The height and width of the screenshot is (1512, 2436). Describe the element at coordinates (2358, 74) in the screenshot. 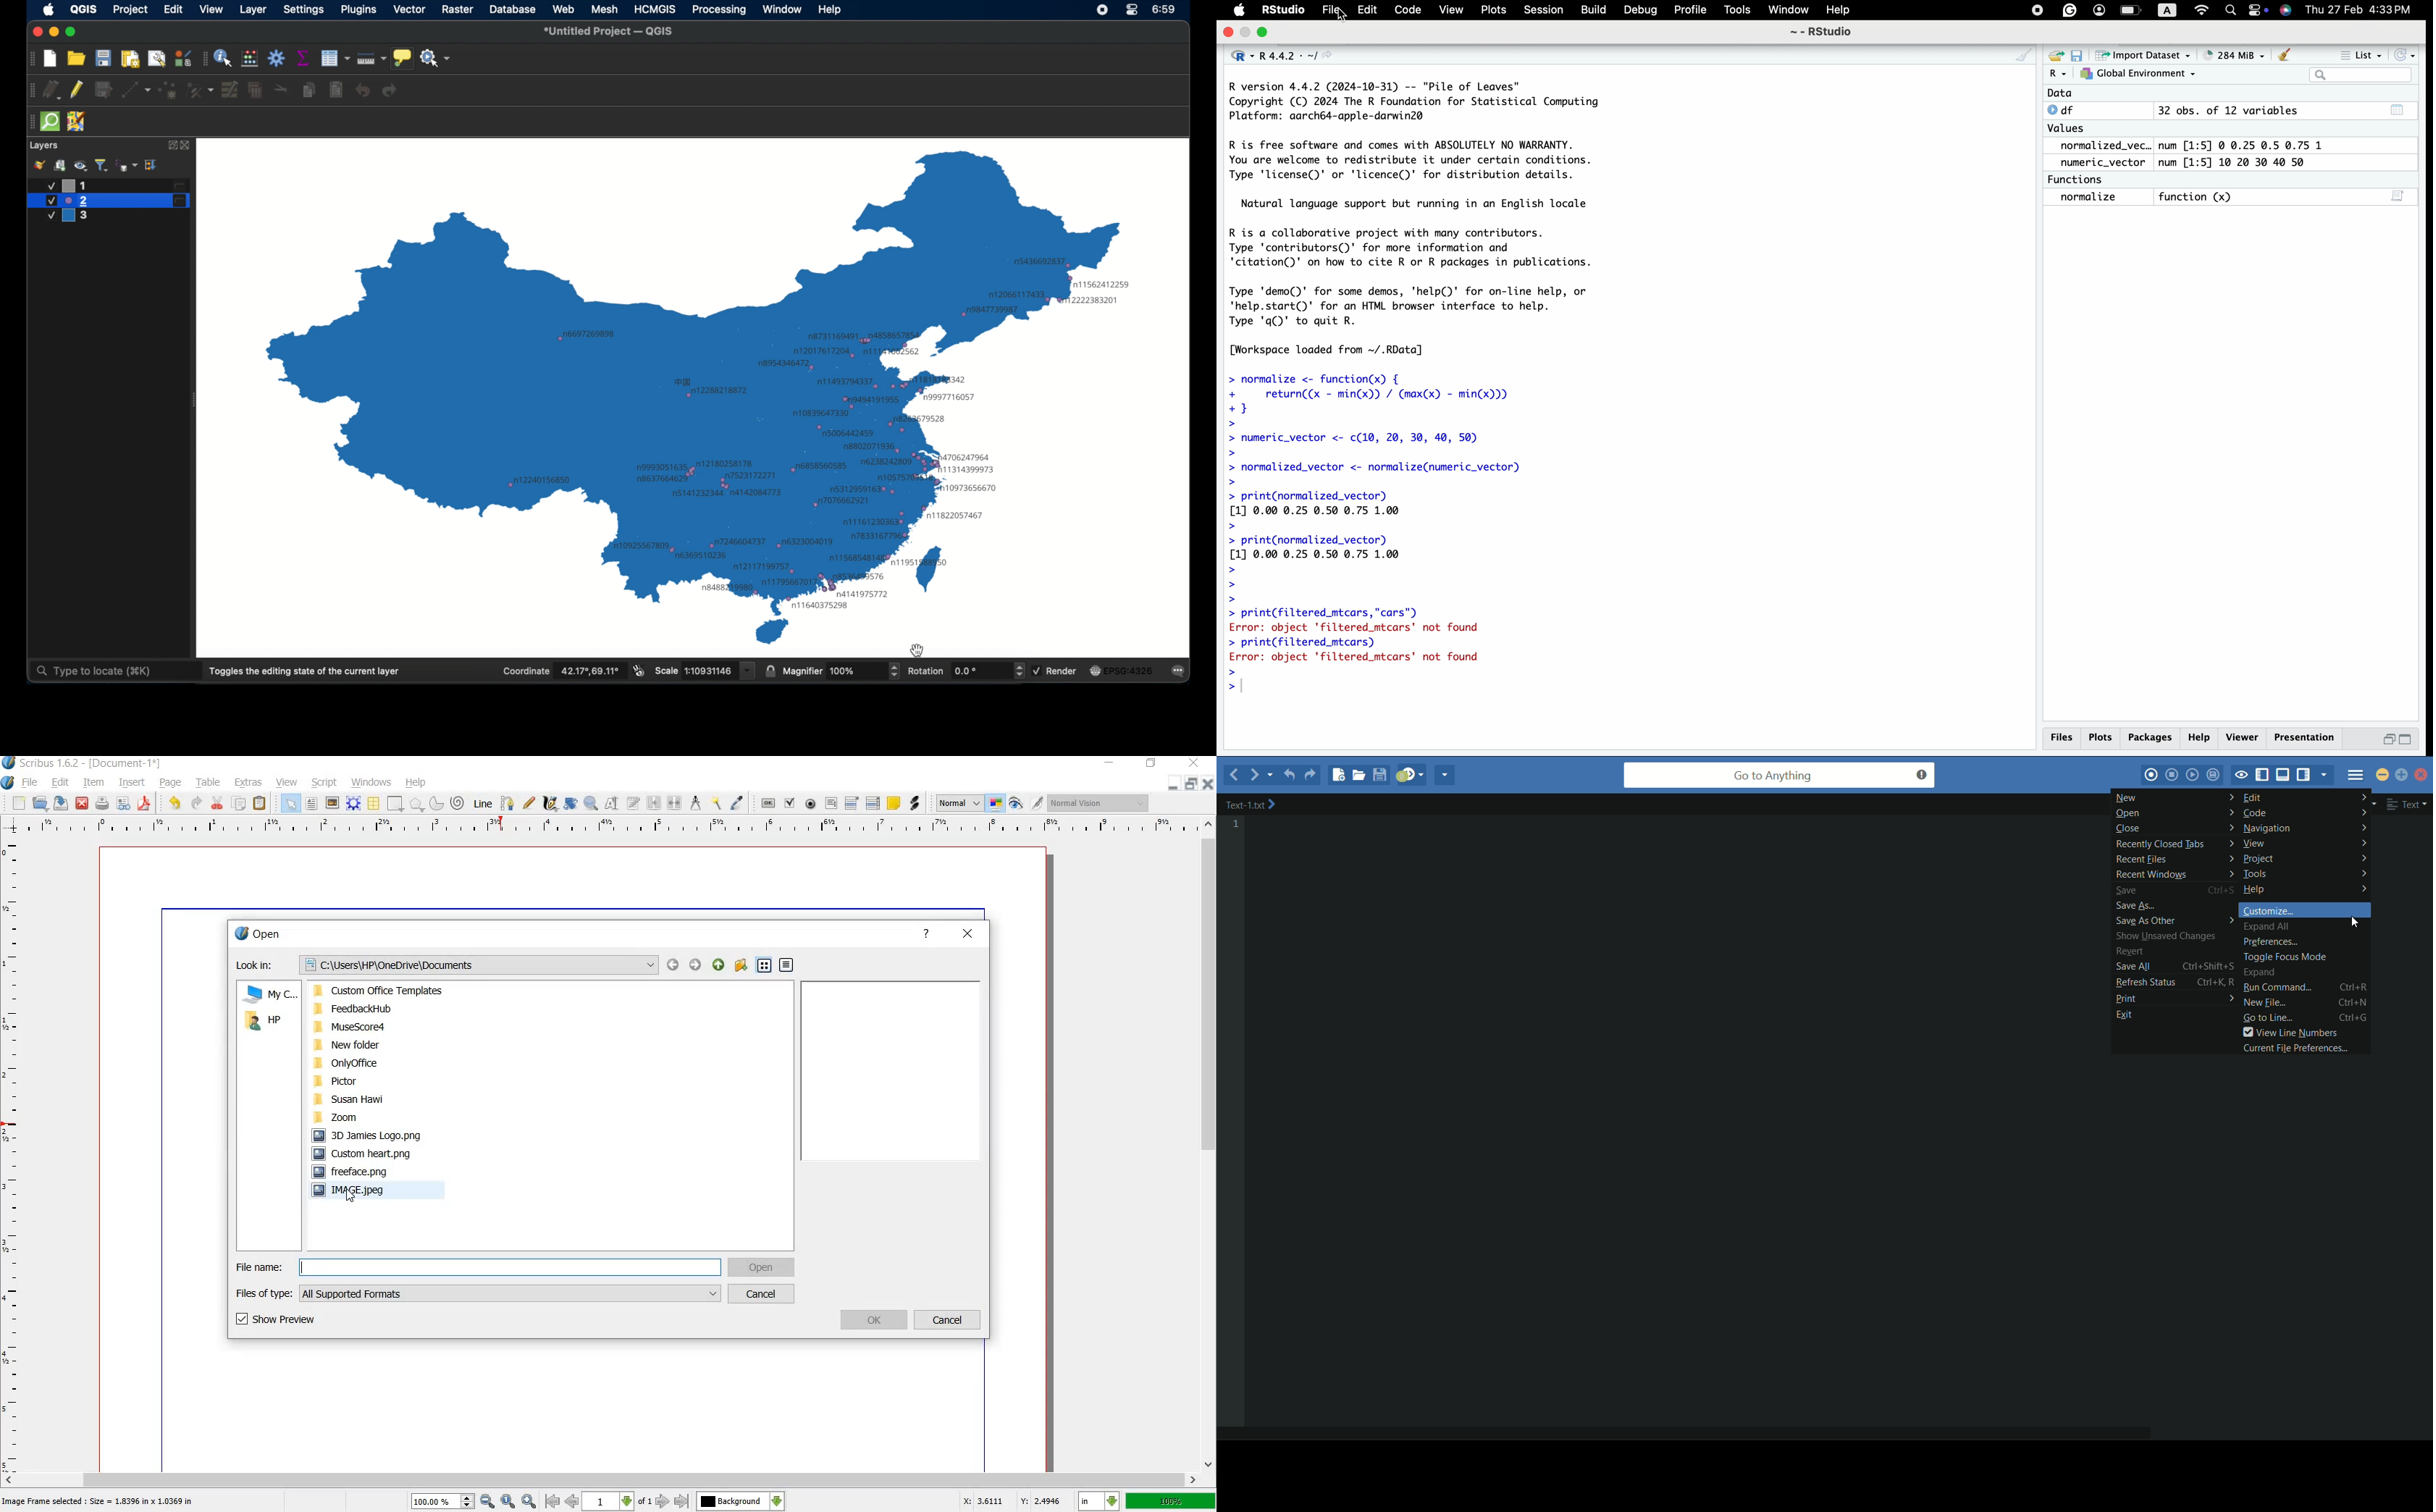

I see `search bar` at that location.